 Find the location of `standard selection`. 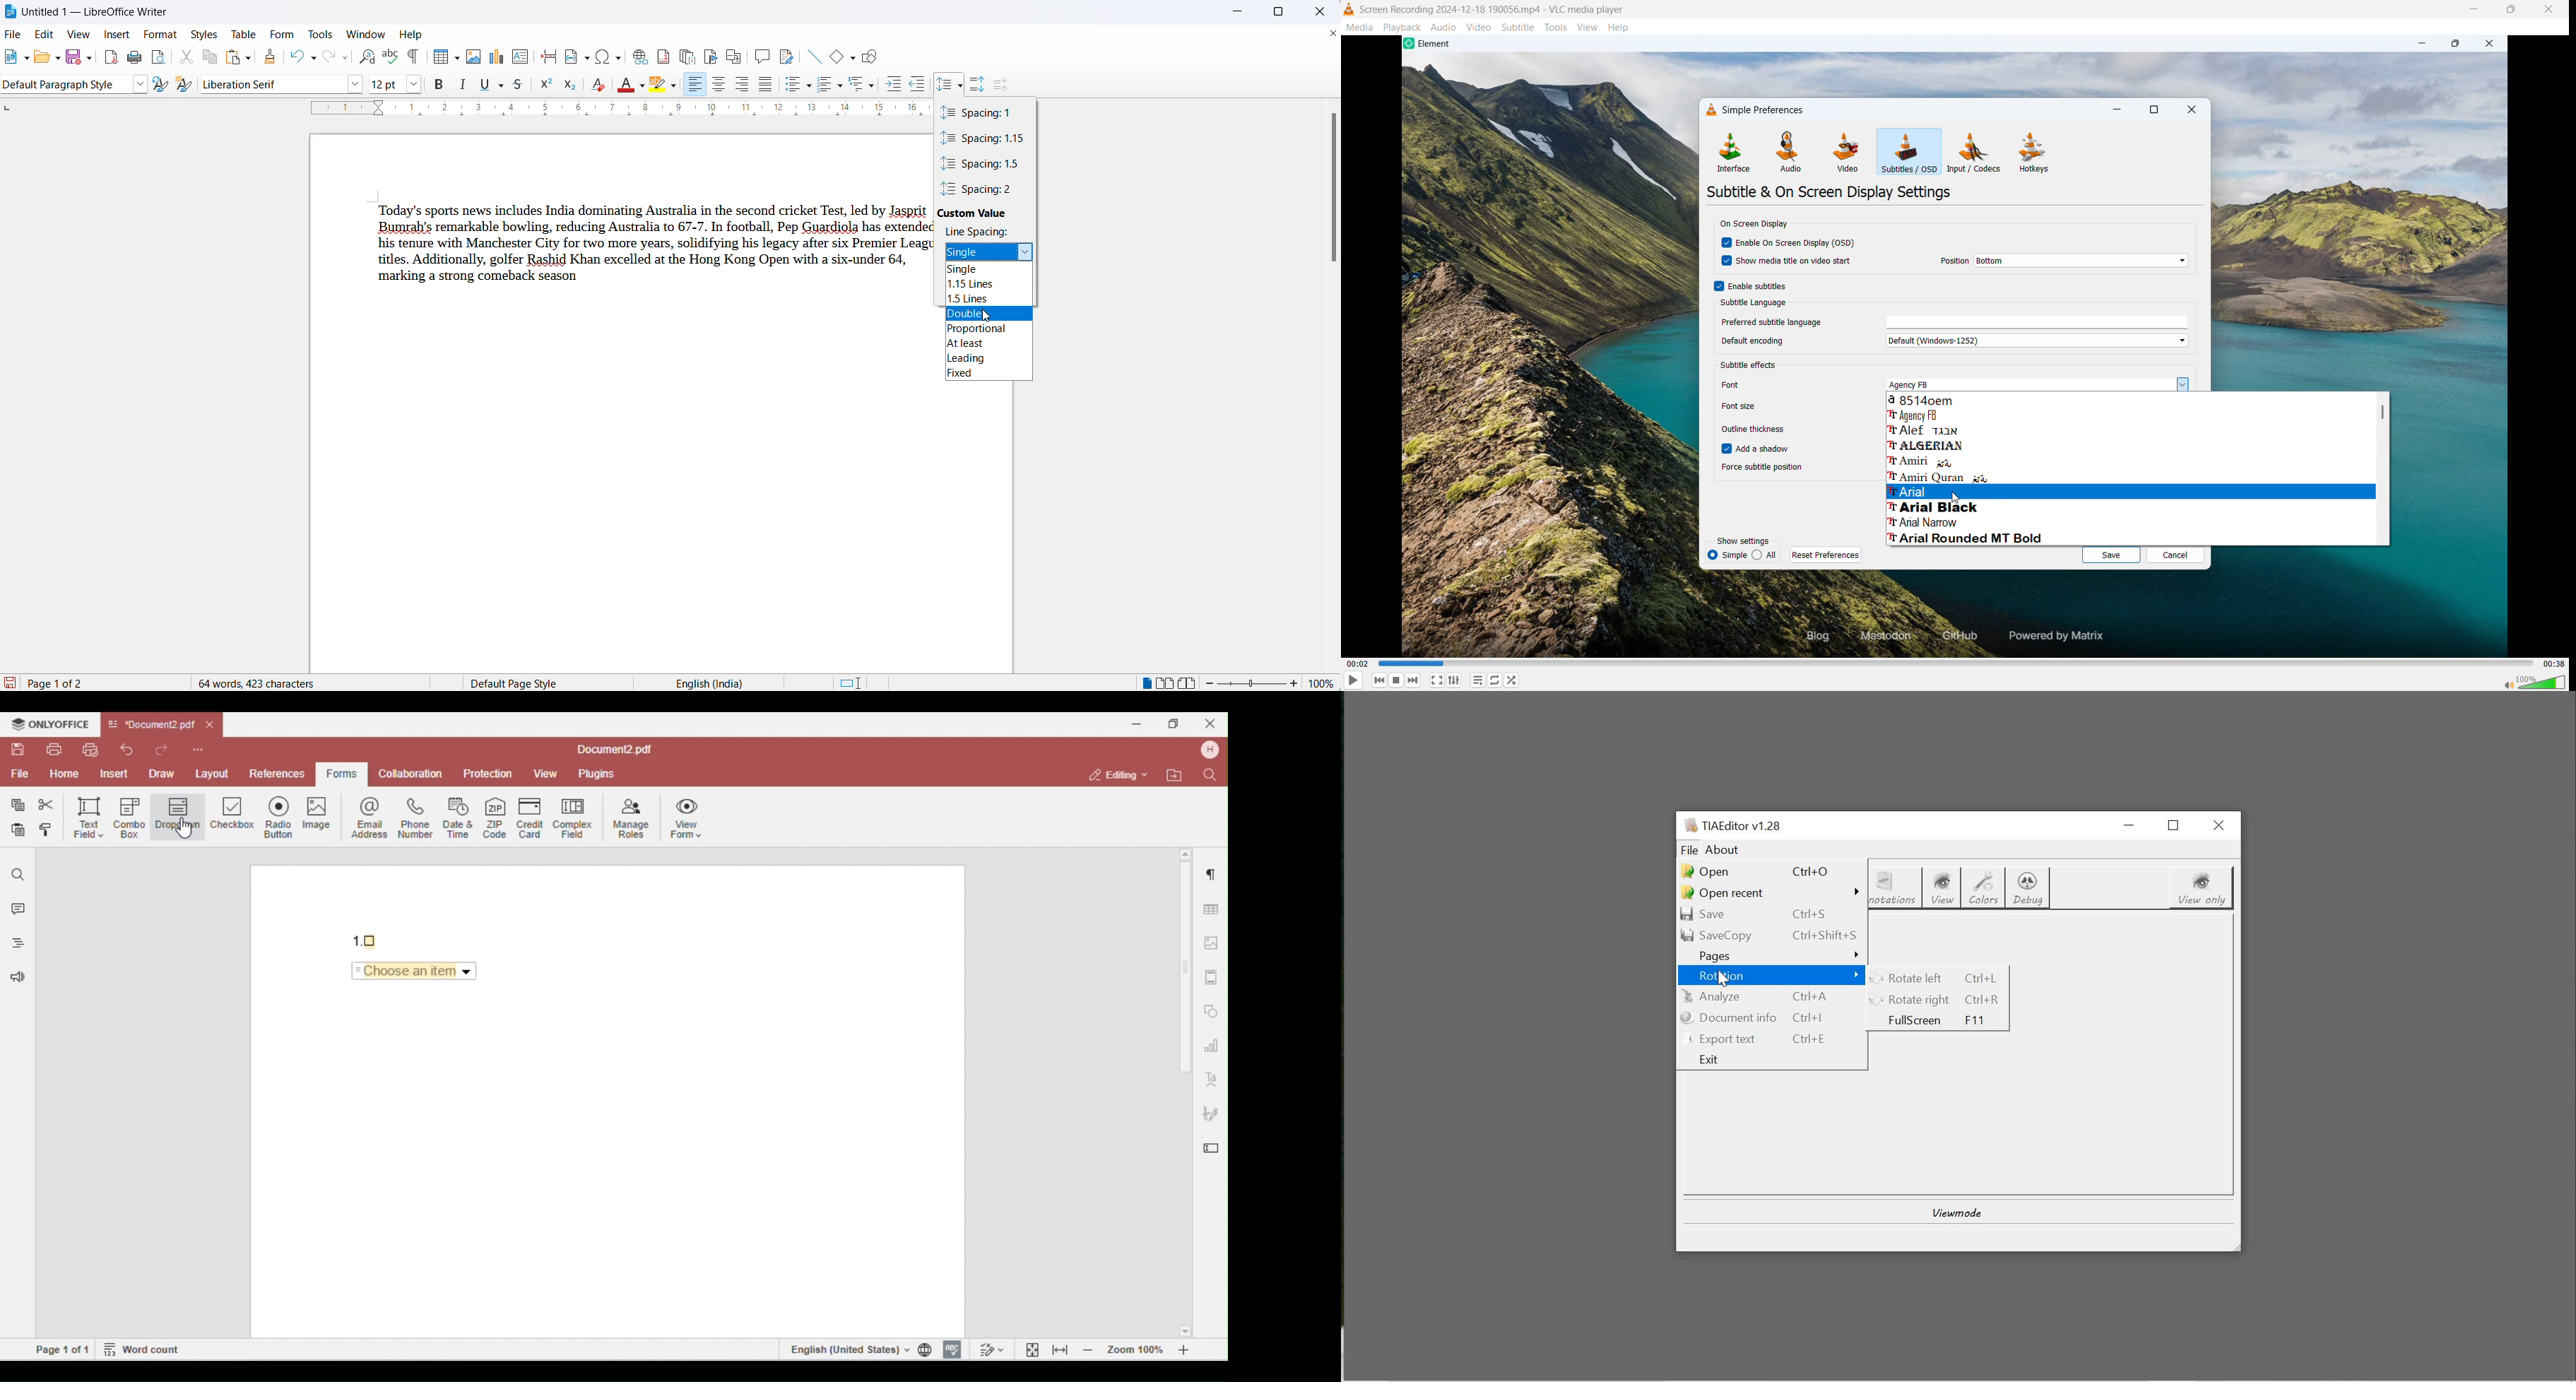

standard selection is located at coordinates (851, 682).